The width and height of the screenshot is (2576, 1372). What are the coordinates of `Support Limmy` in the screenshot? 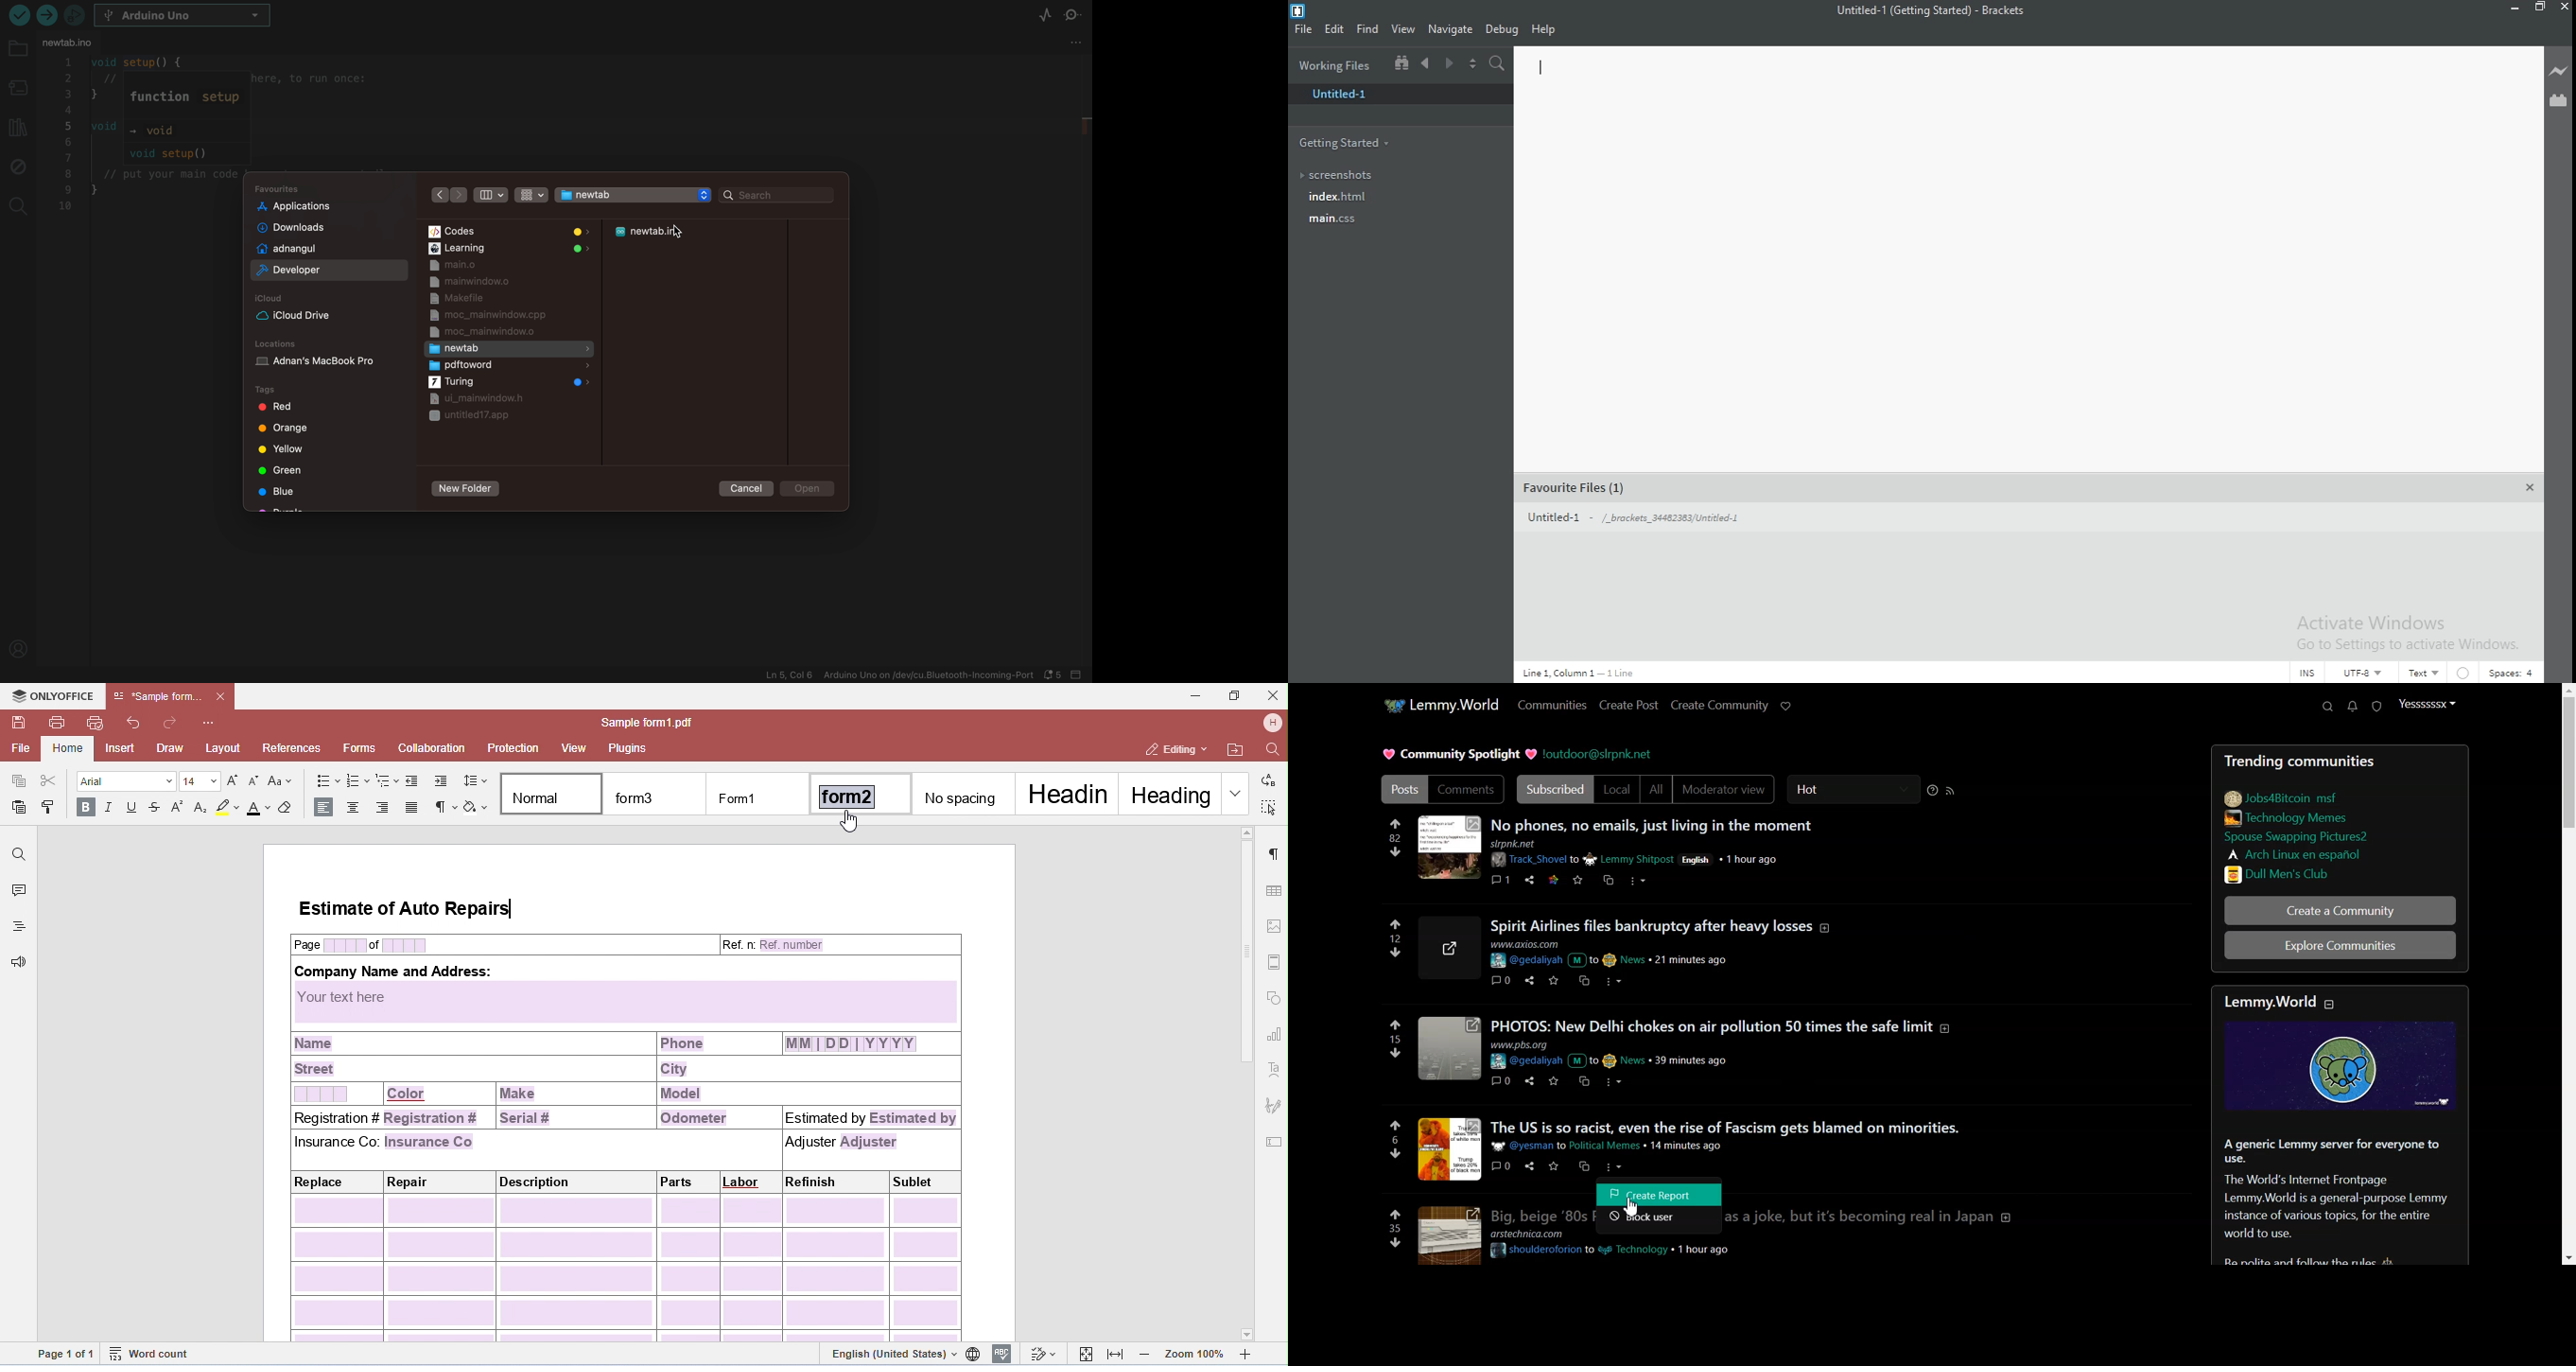 It's located at (1786, 706).